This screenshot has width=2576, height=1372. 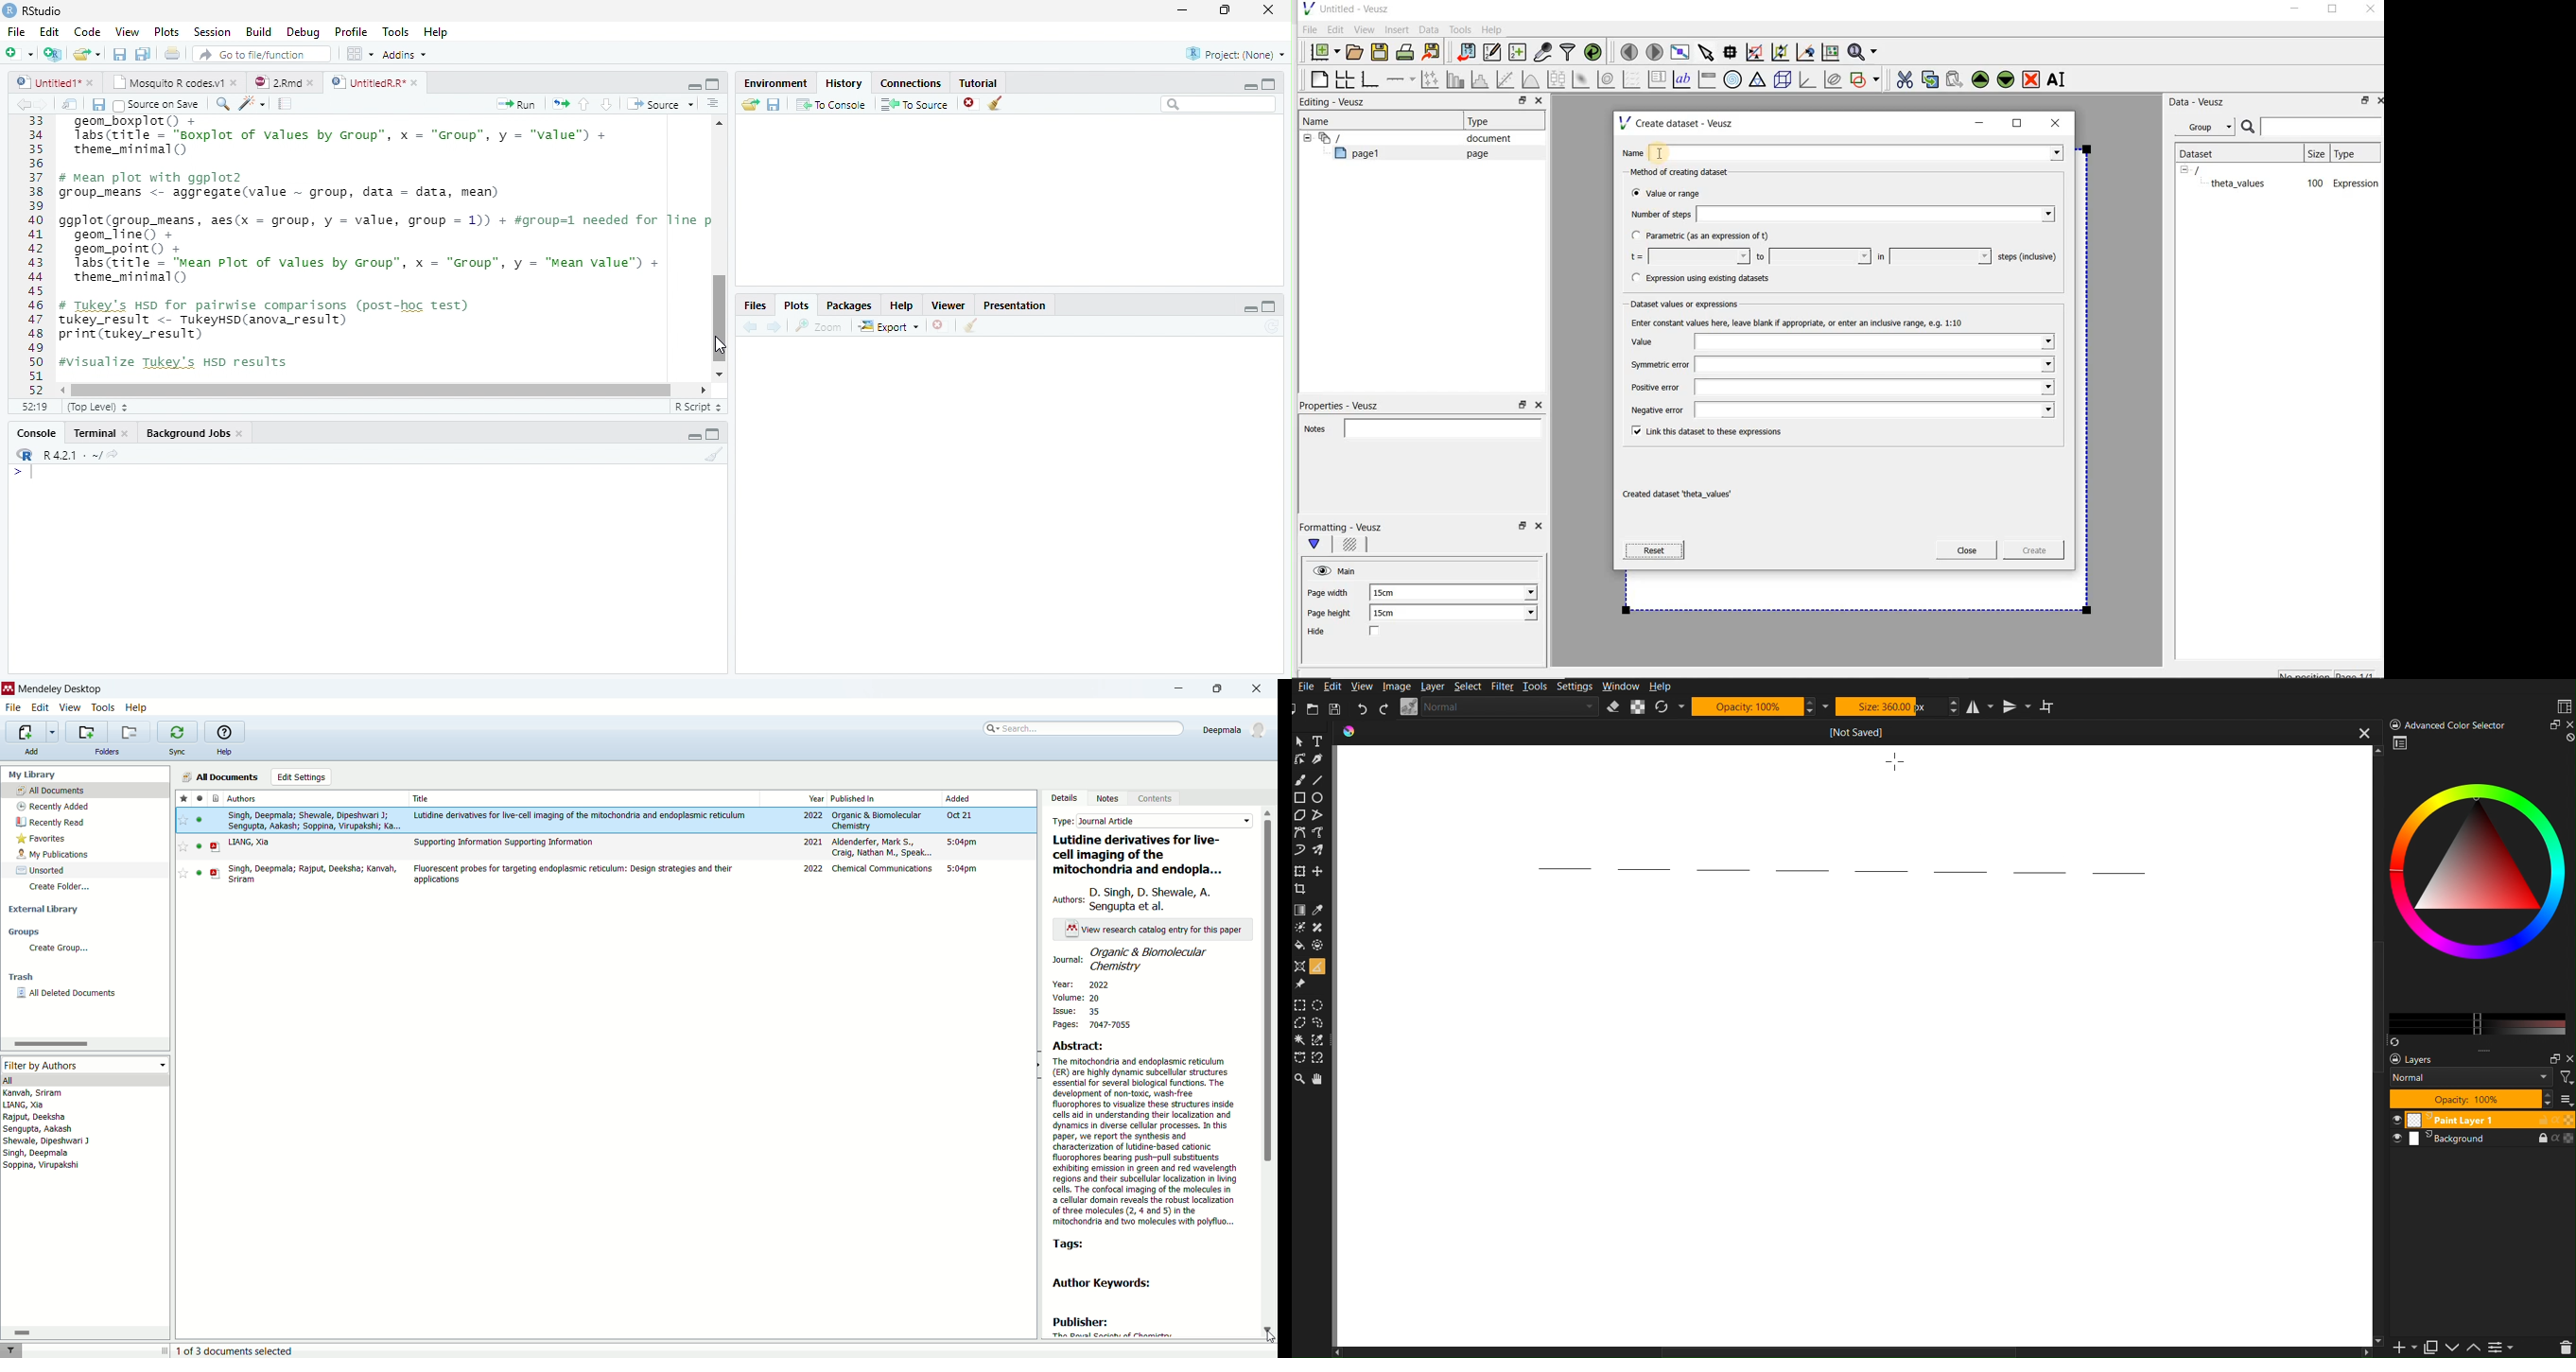 I want to click on 2022, so click(x=814, y=869).